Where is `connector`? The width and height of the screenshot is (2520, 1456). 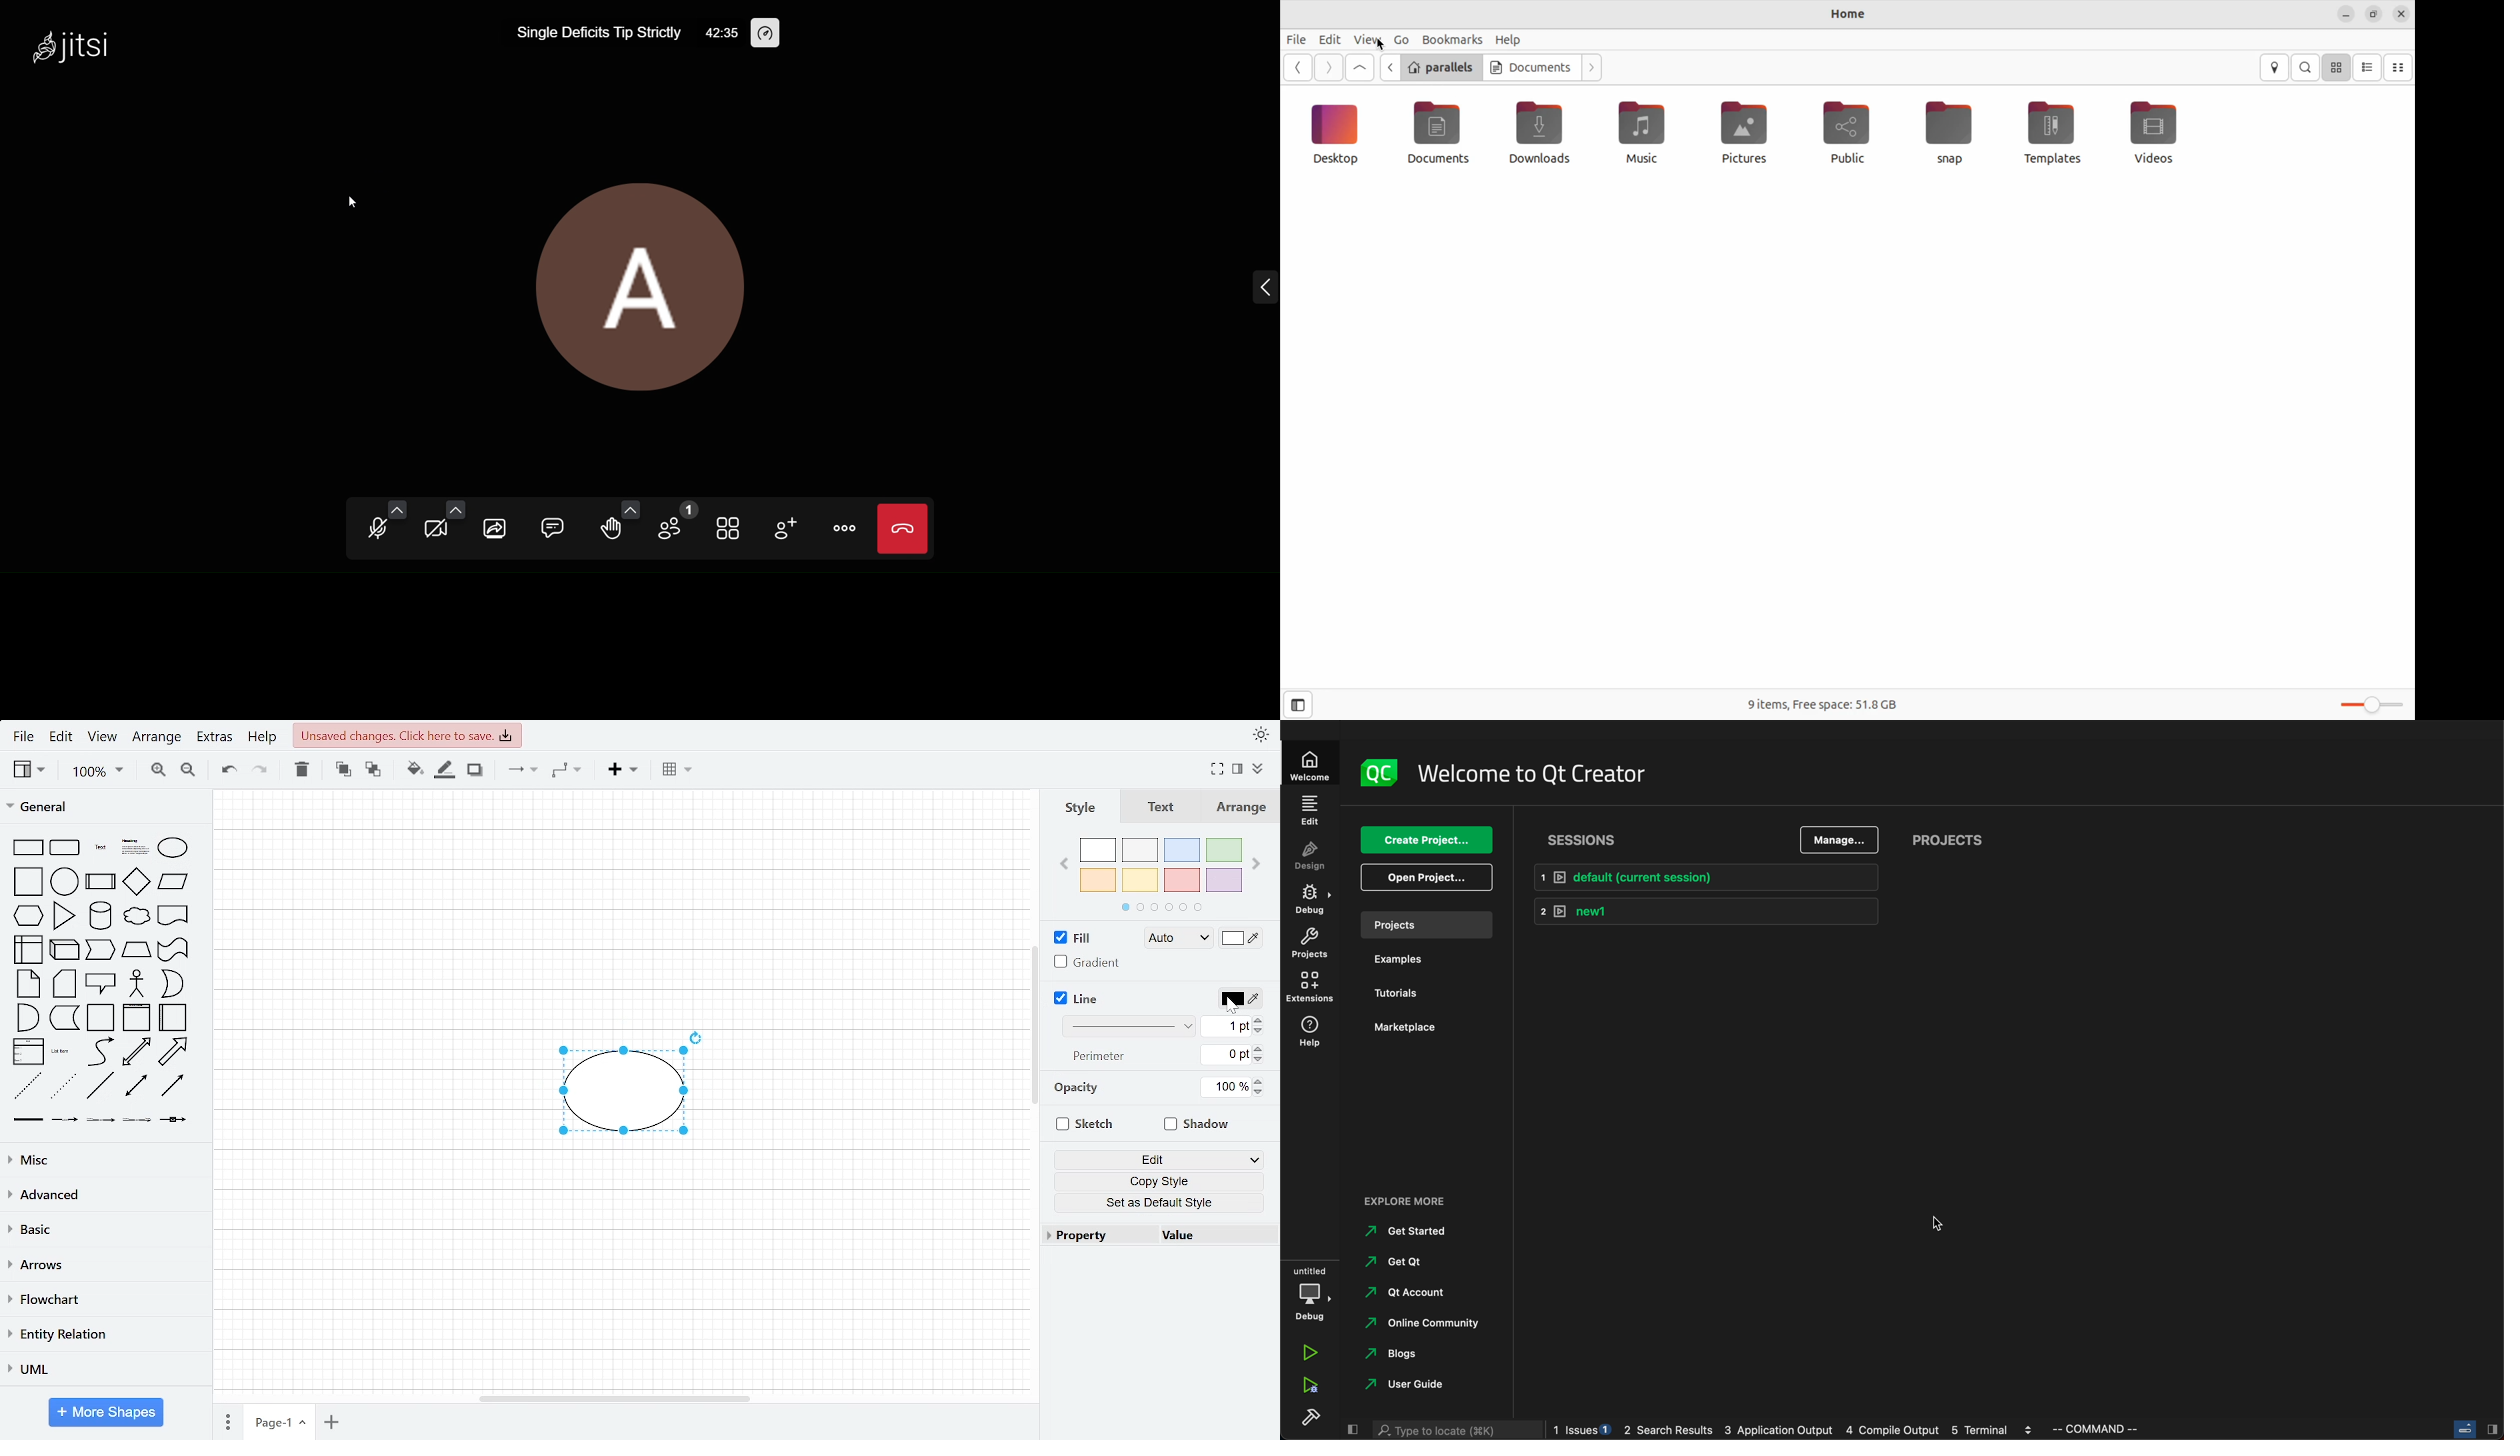 connector is located at coordinates (566, 771).